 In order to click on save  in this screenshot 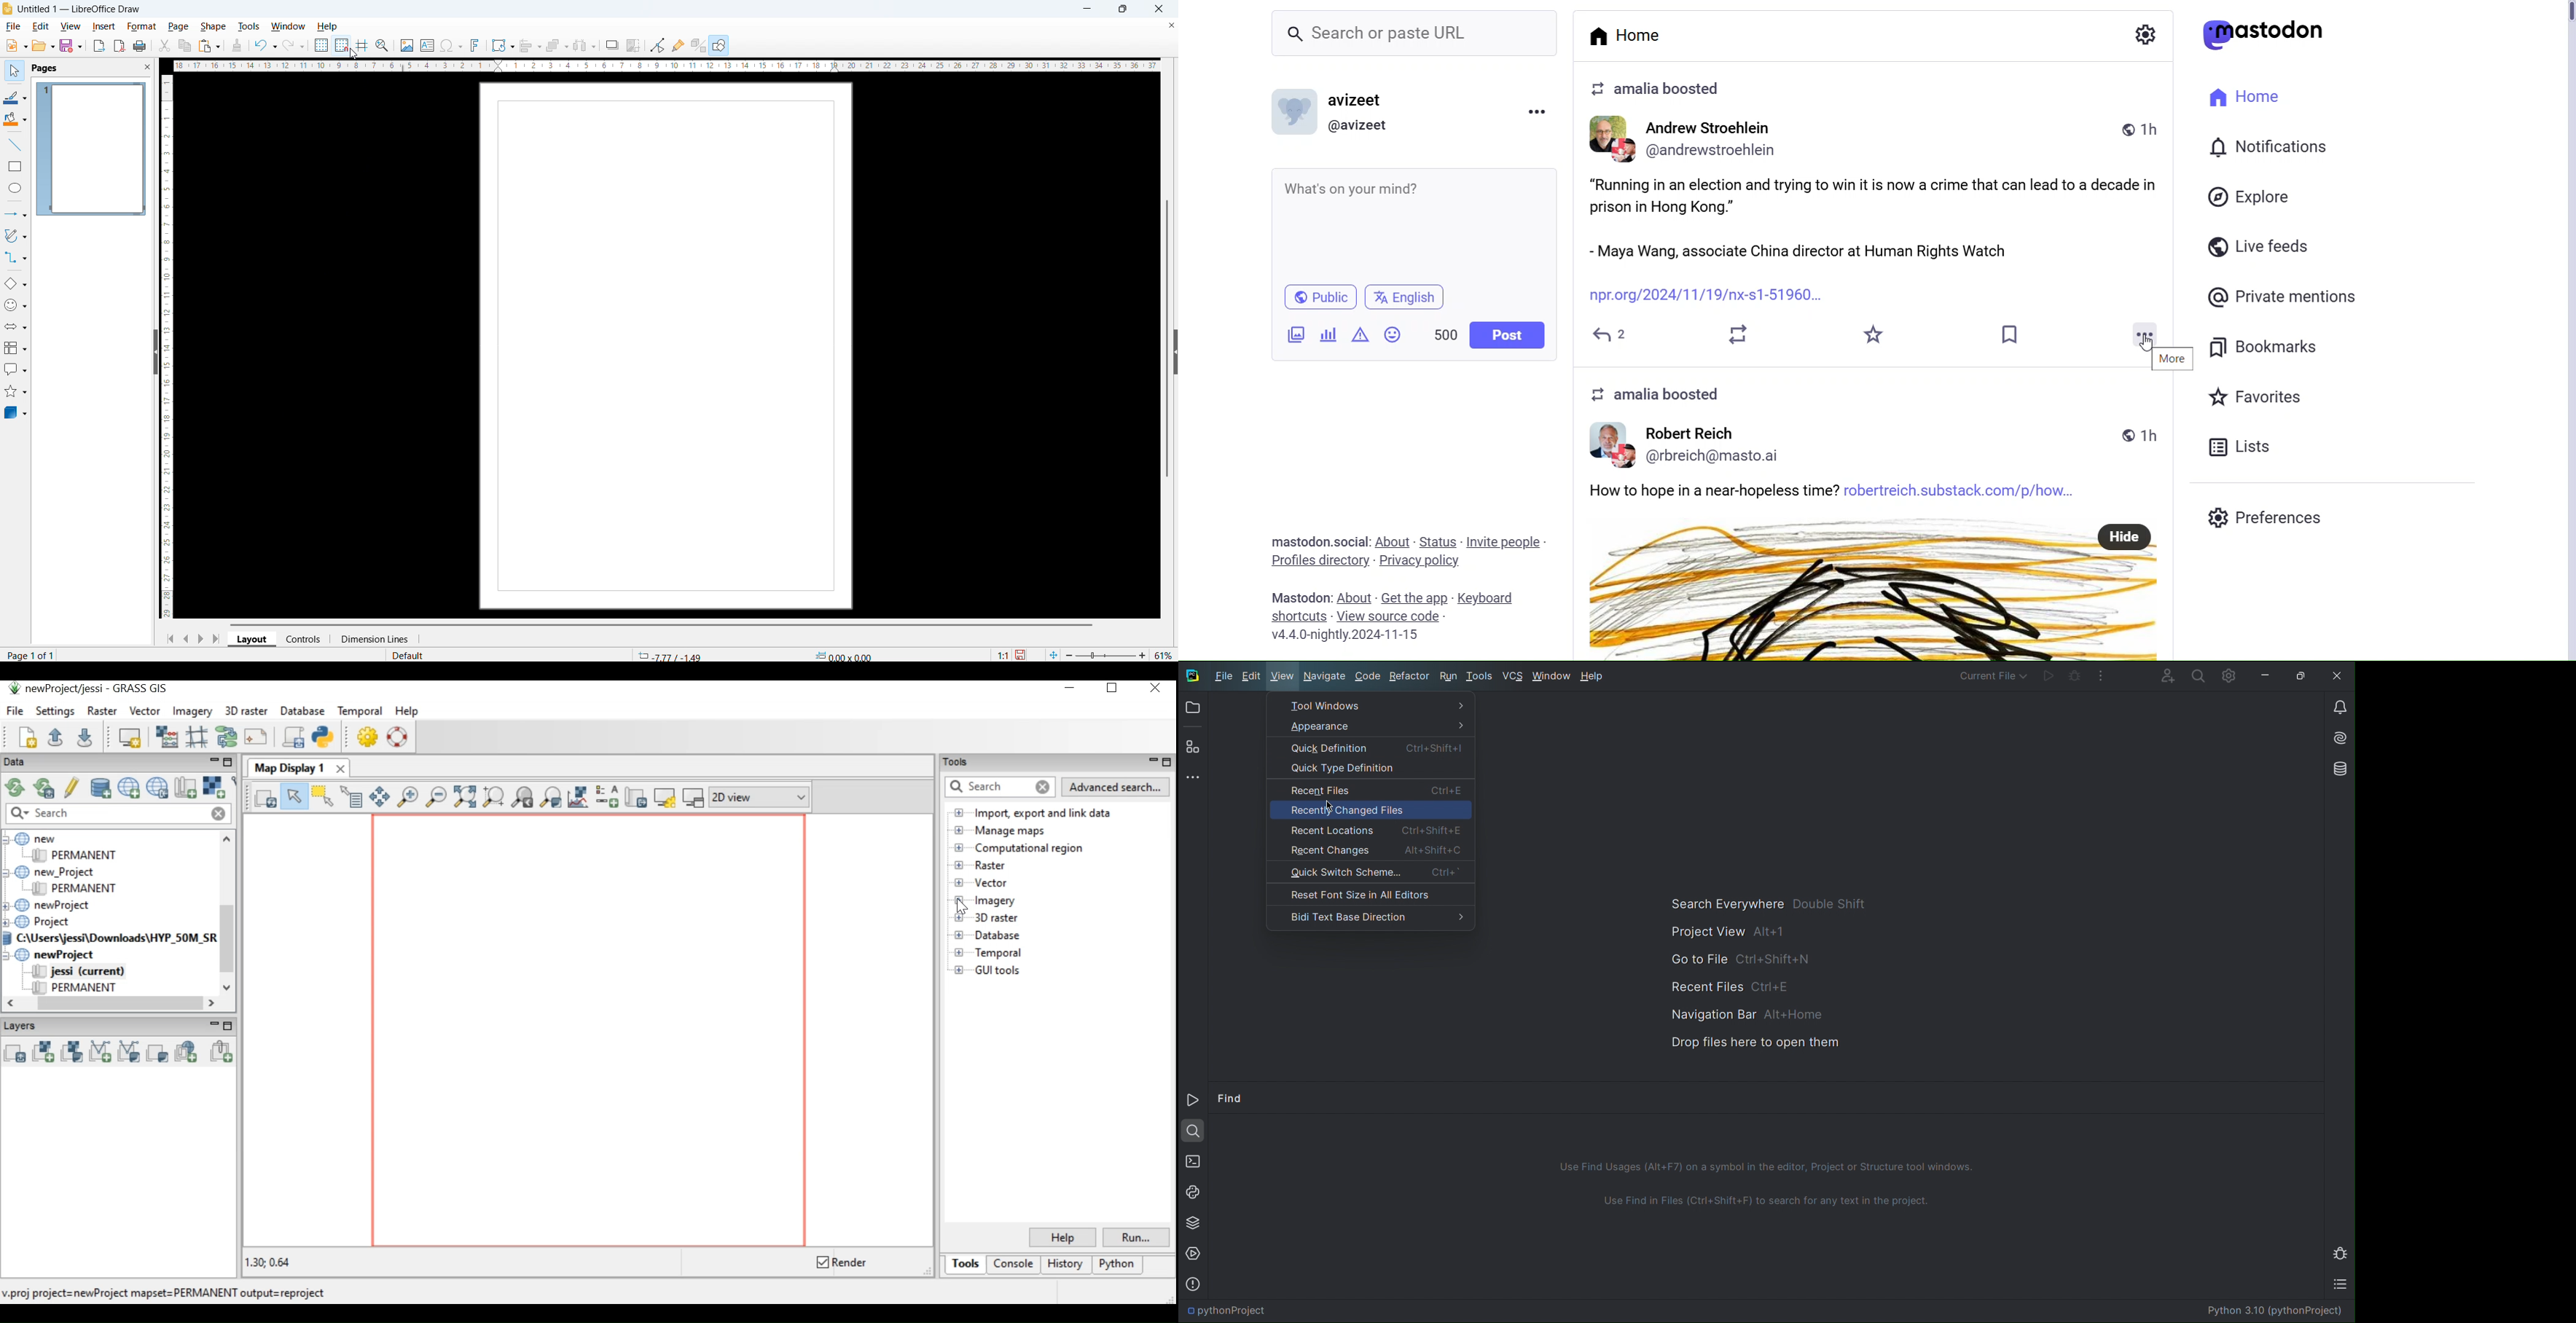, I will do `click(1022, 654)`.